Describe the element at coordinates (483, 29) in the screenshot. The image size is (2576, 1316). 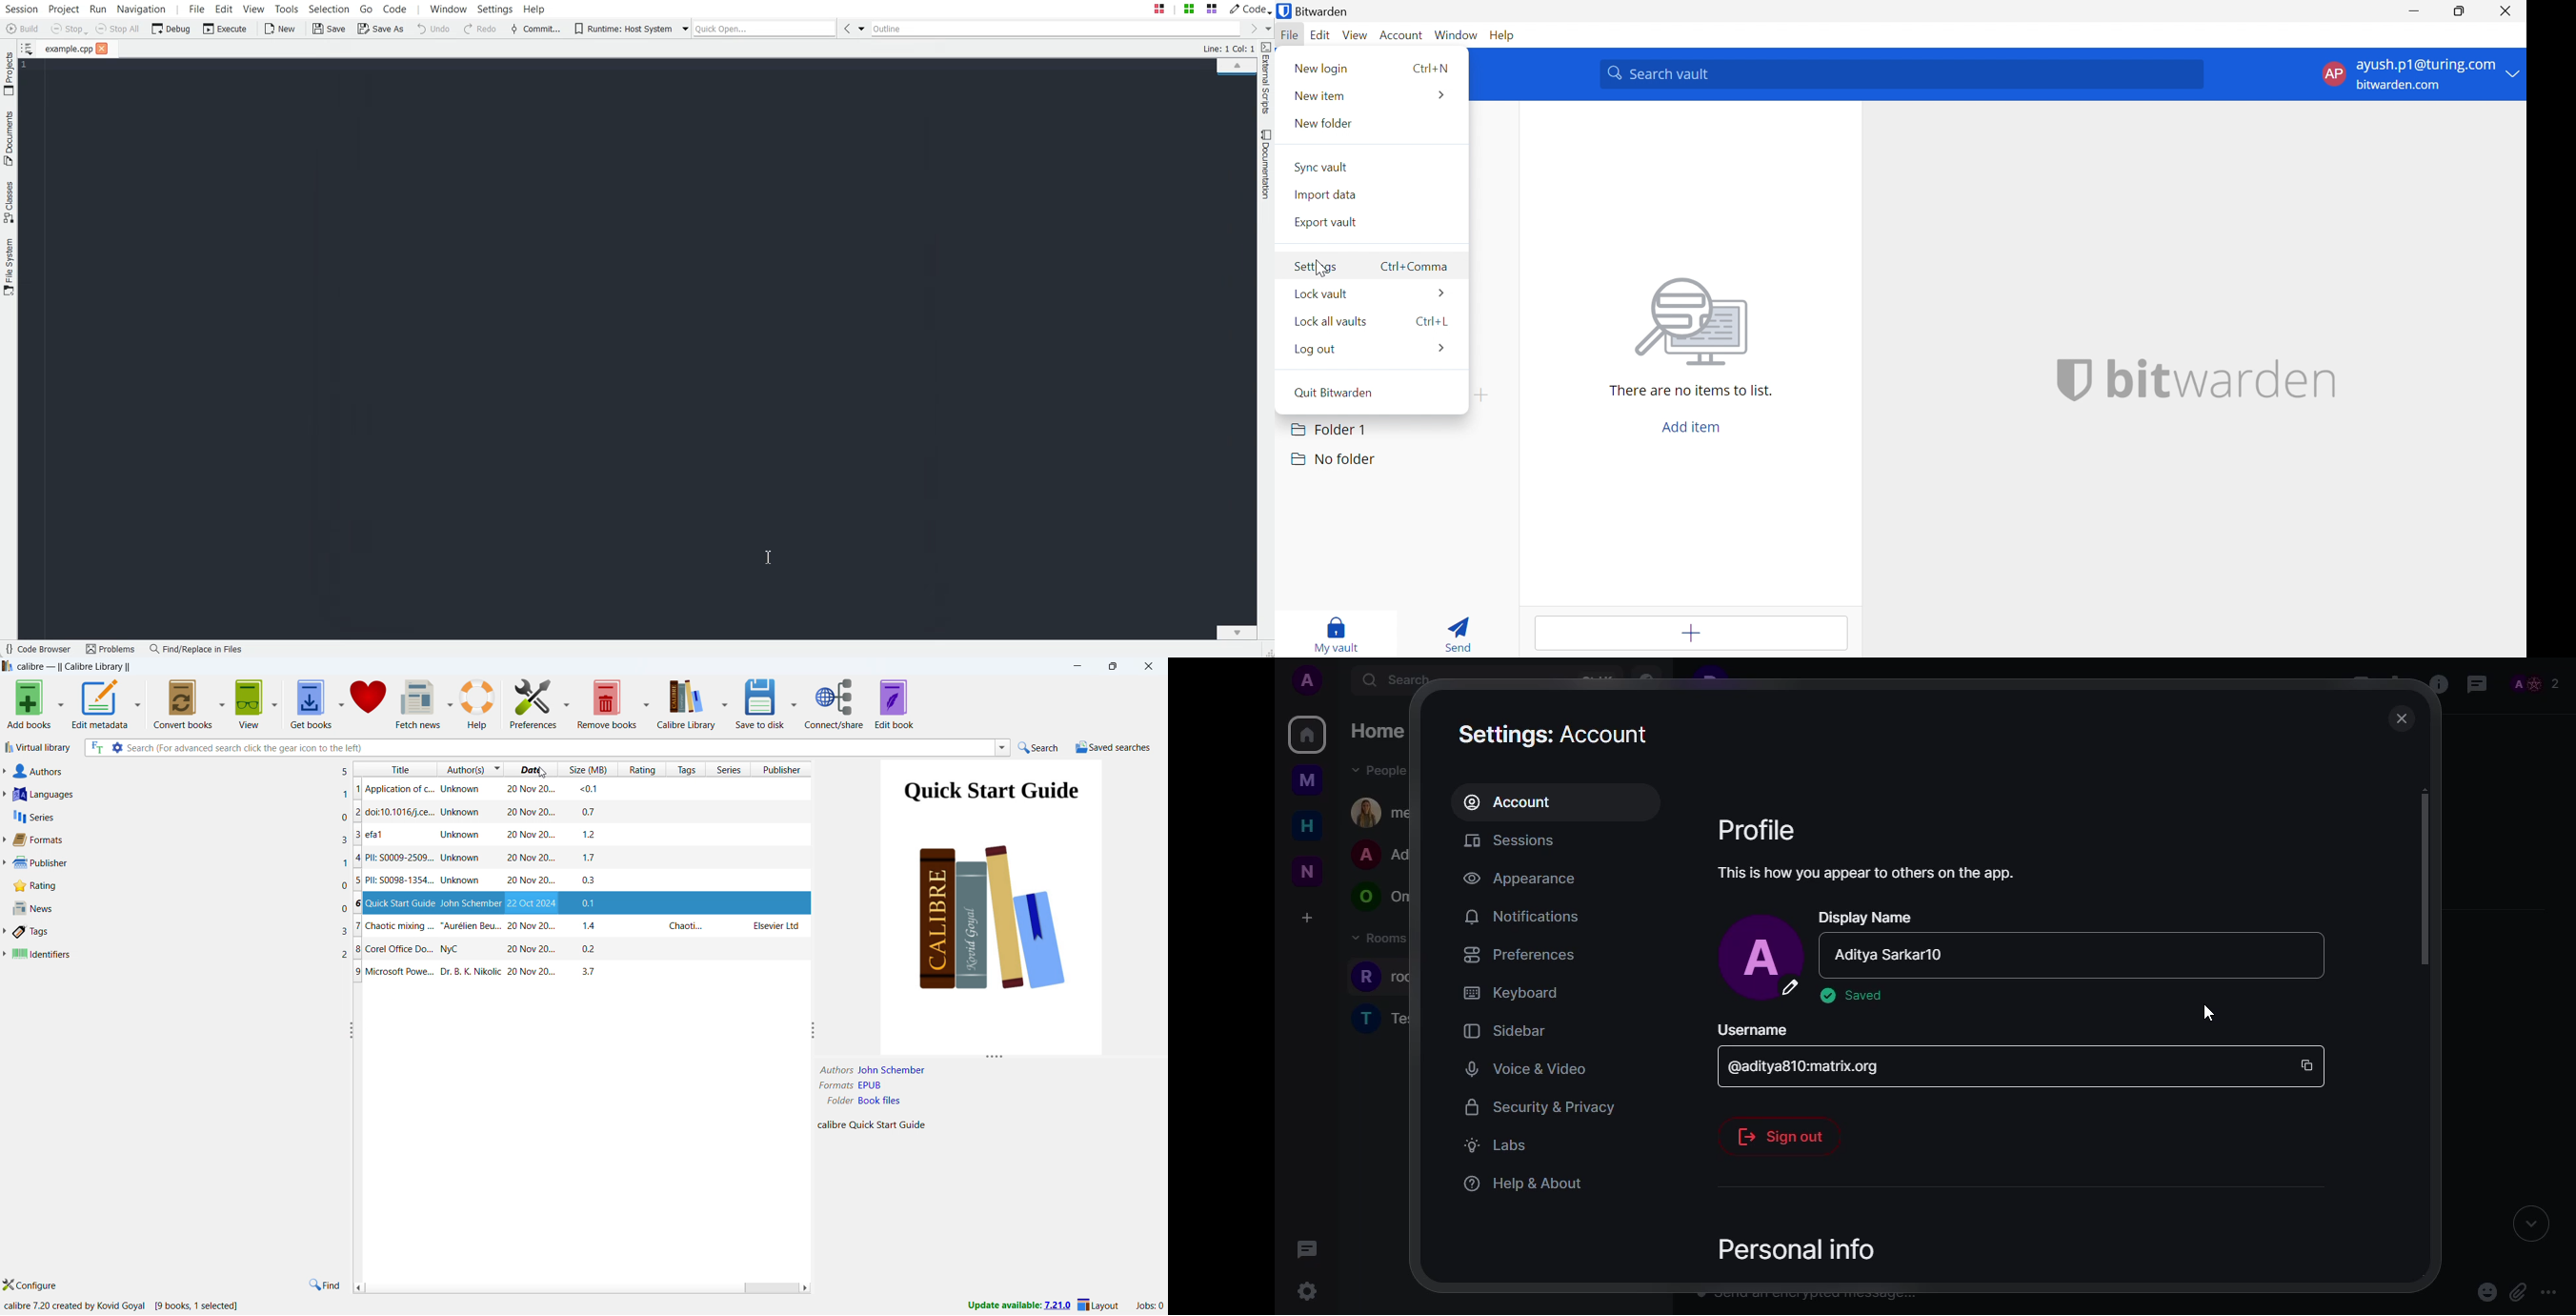
I see `Redo` at that location.